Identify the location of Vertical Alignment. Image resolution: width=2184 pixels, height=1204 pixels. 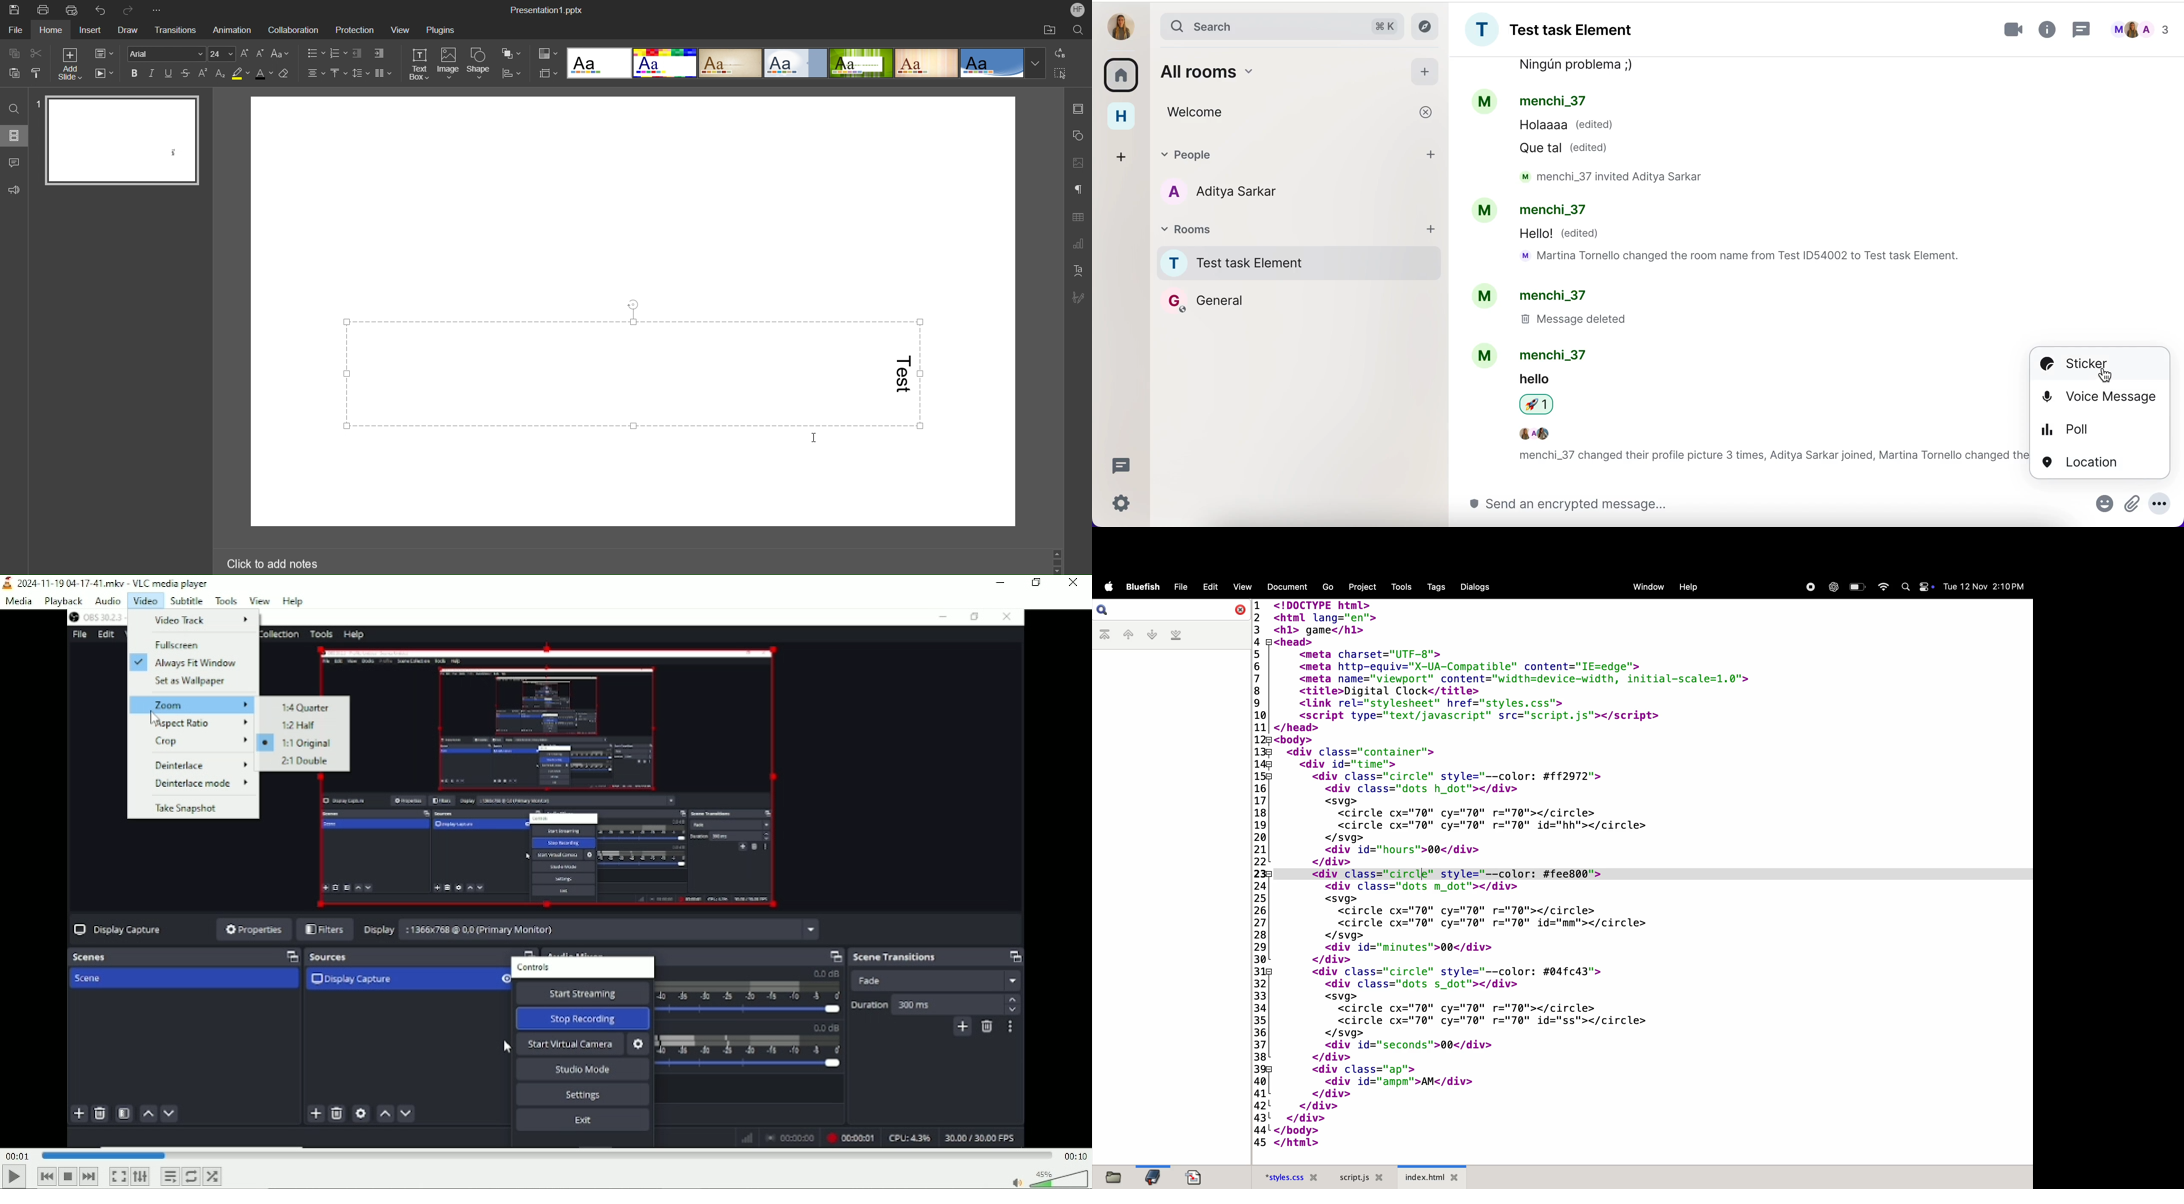
(338, 75).